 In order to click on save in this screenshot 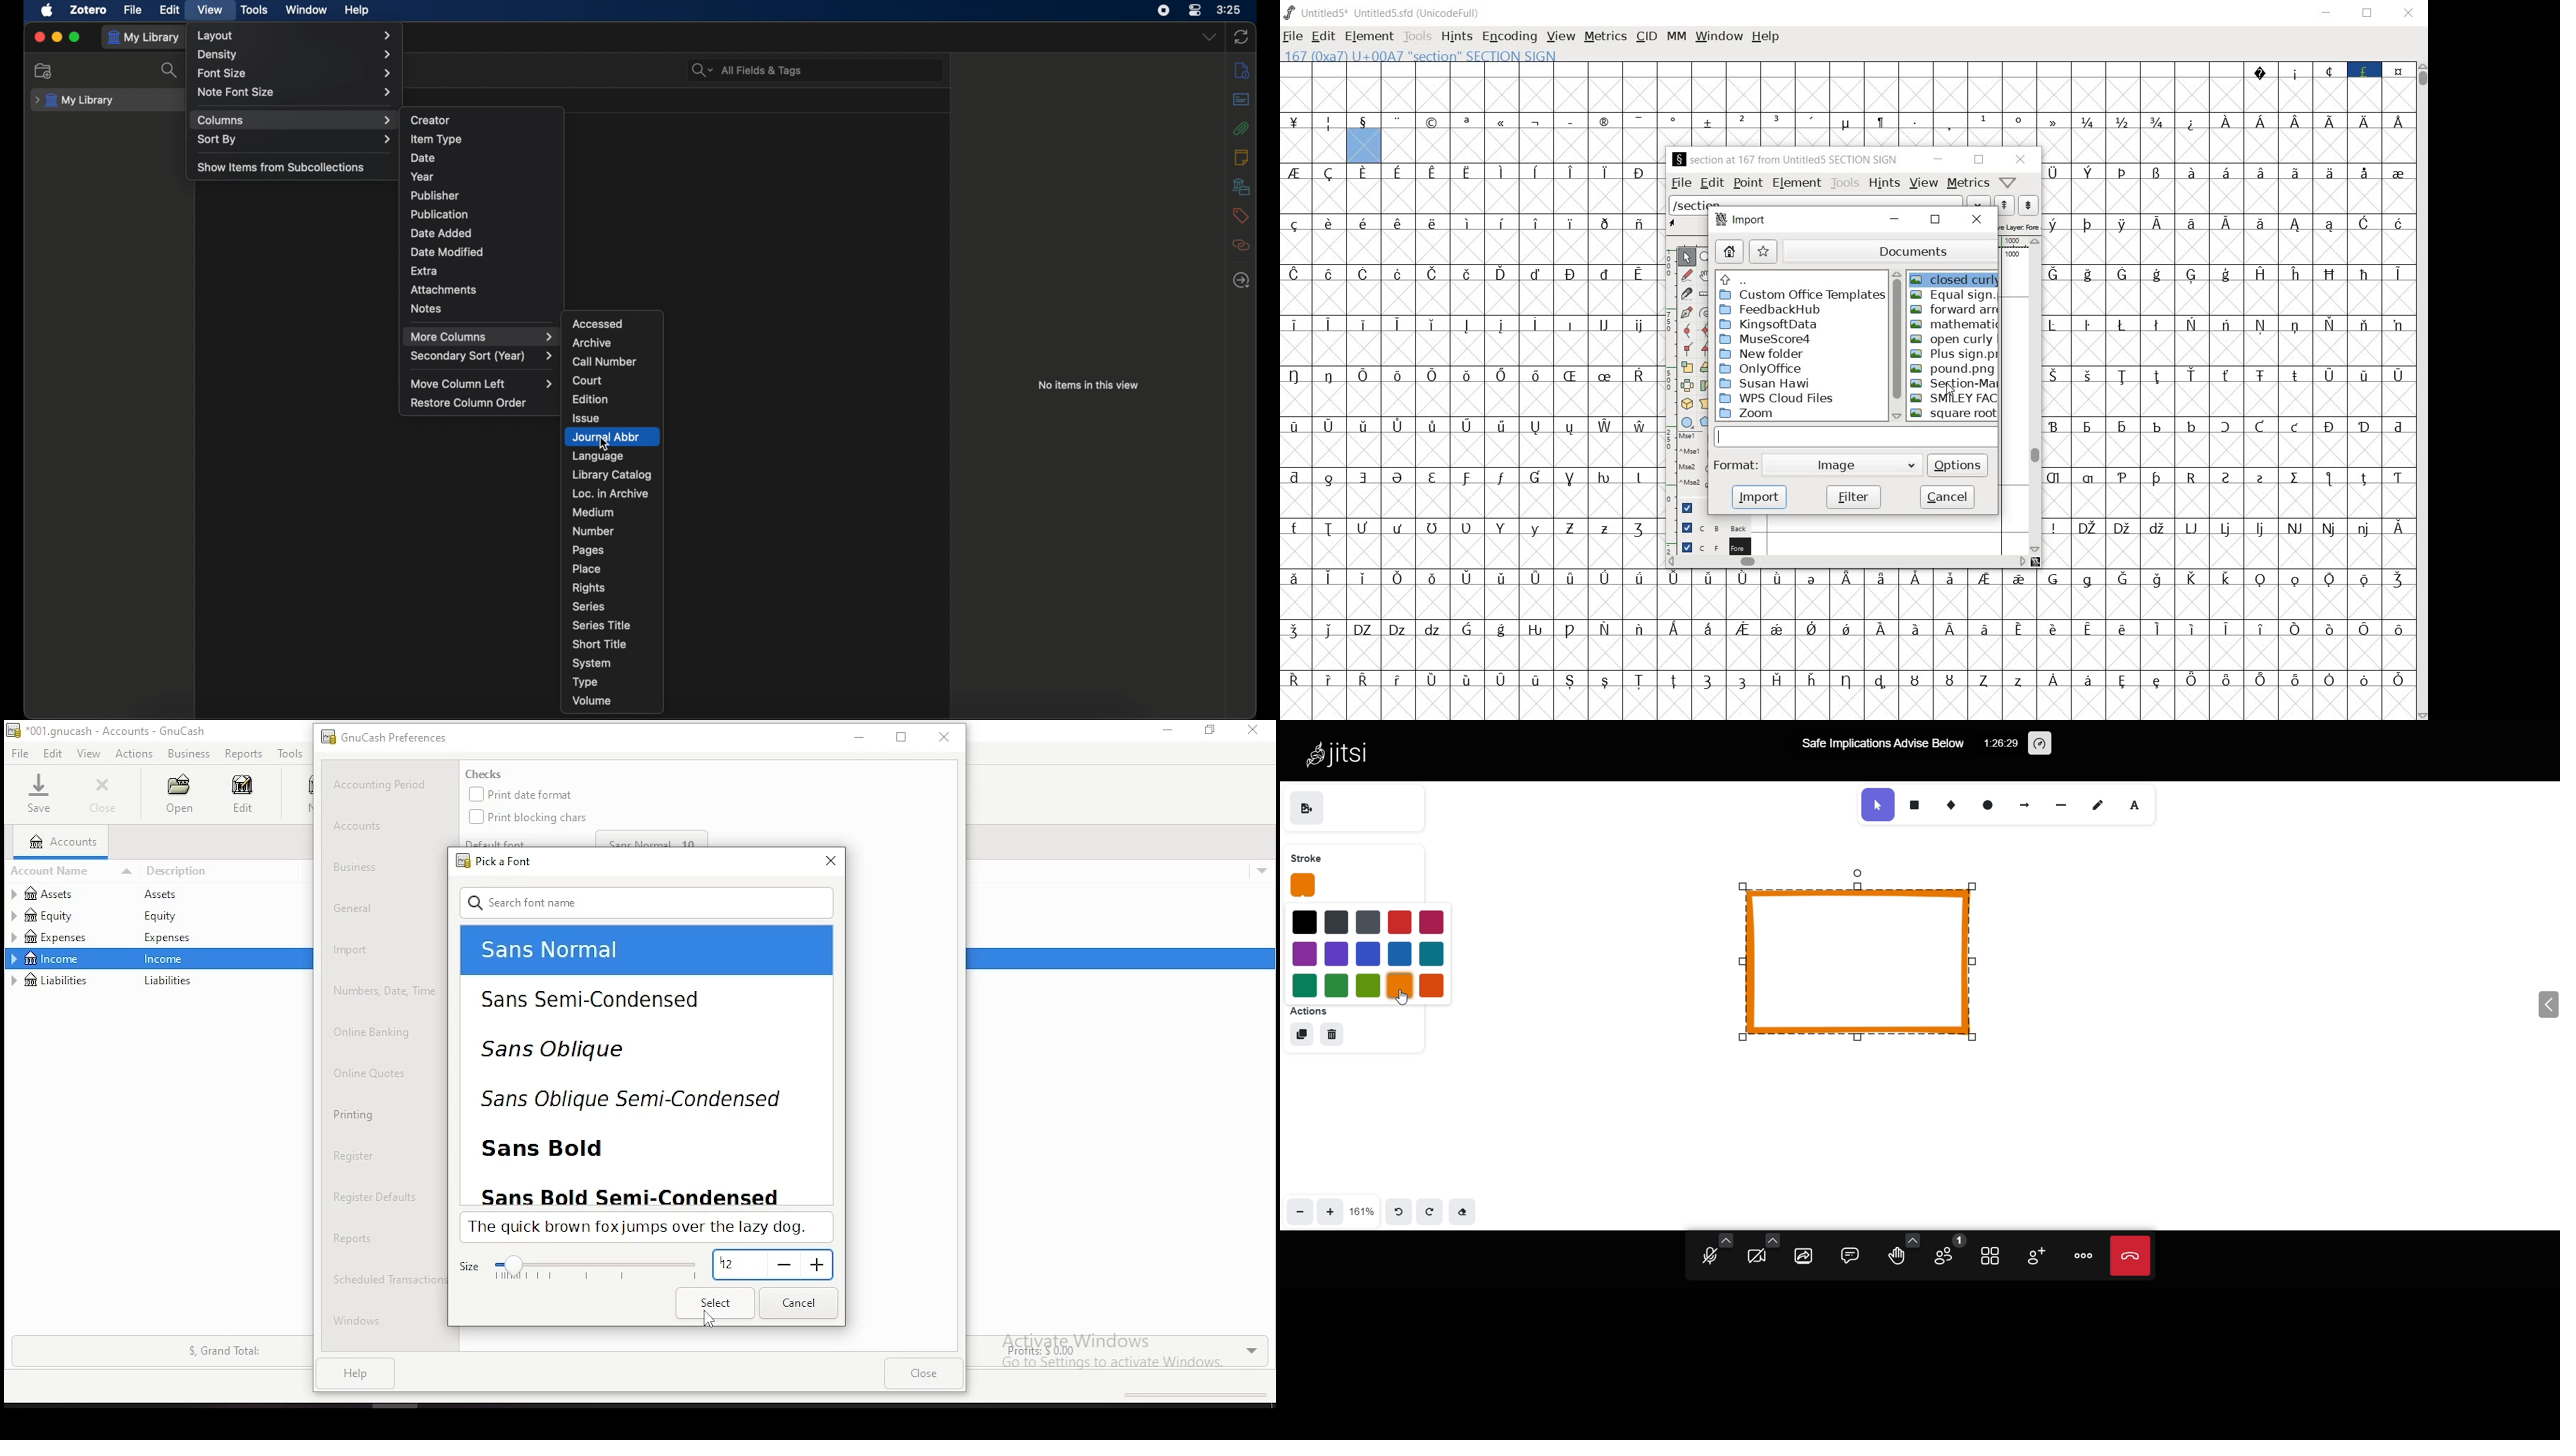, I will do `click(38, 793)`.